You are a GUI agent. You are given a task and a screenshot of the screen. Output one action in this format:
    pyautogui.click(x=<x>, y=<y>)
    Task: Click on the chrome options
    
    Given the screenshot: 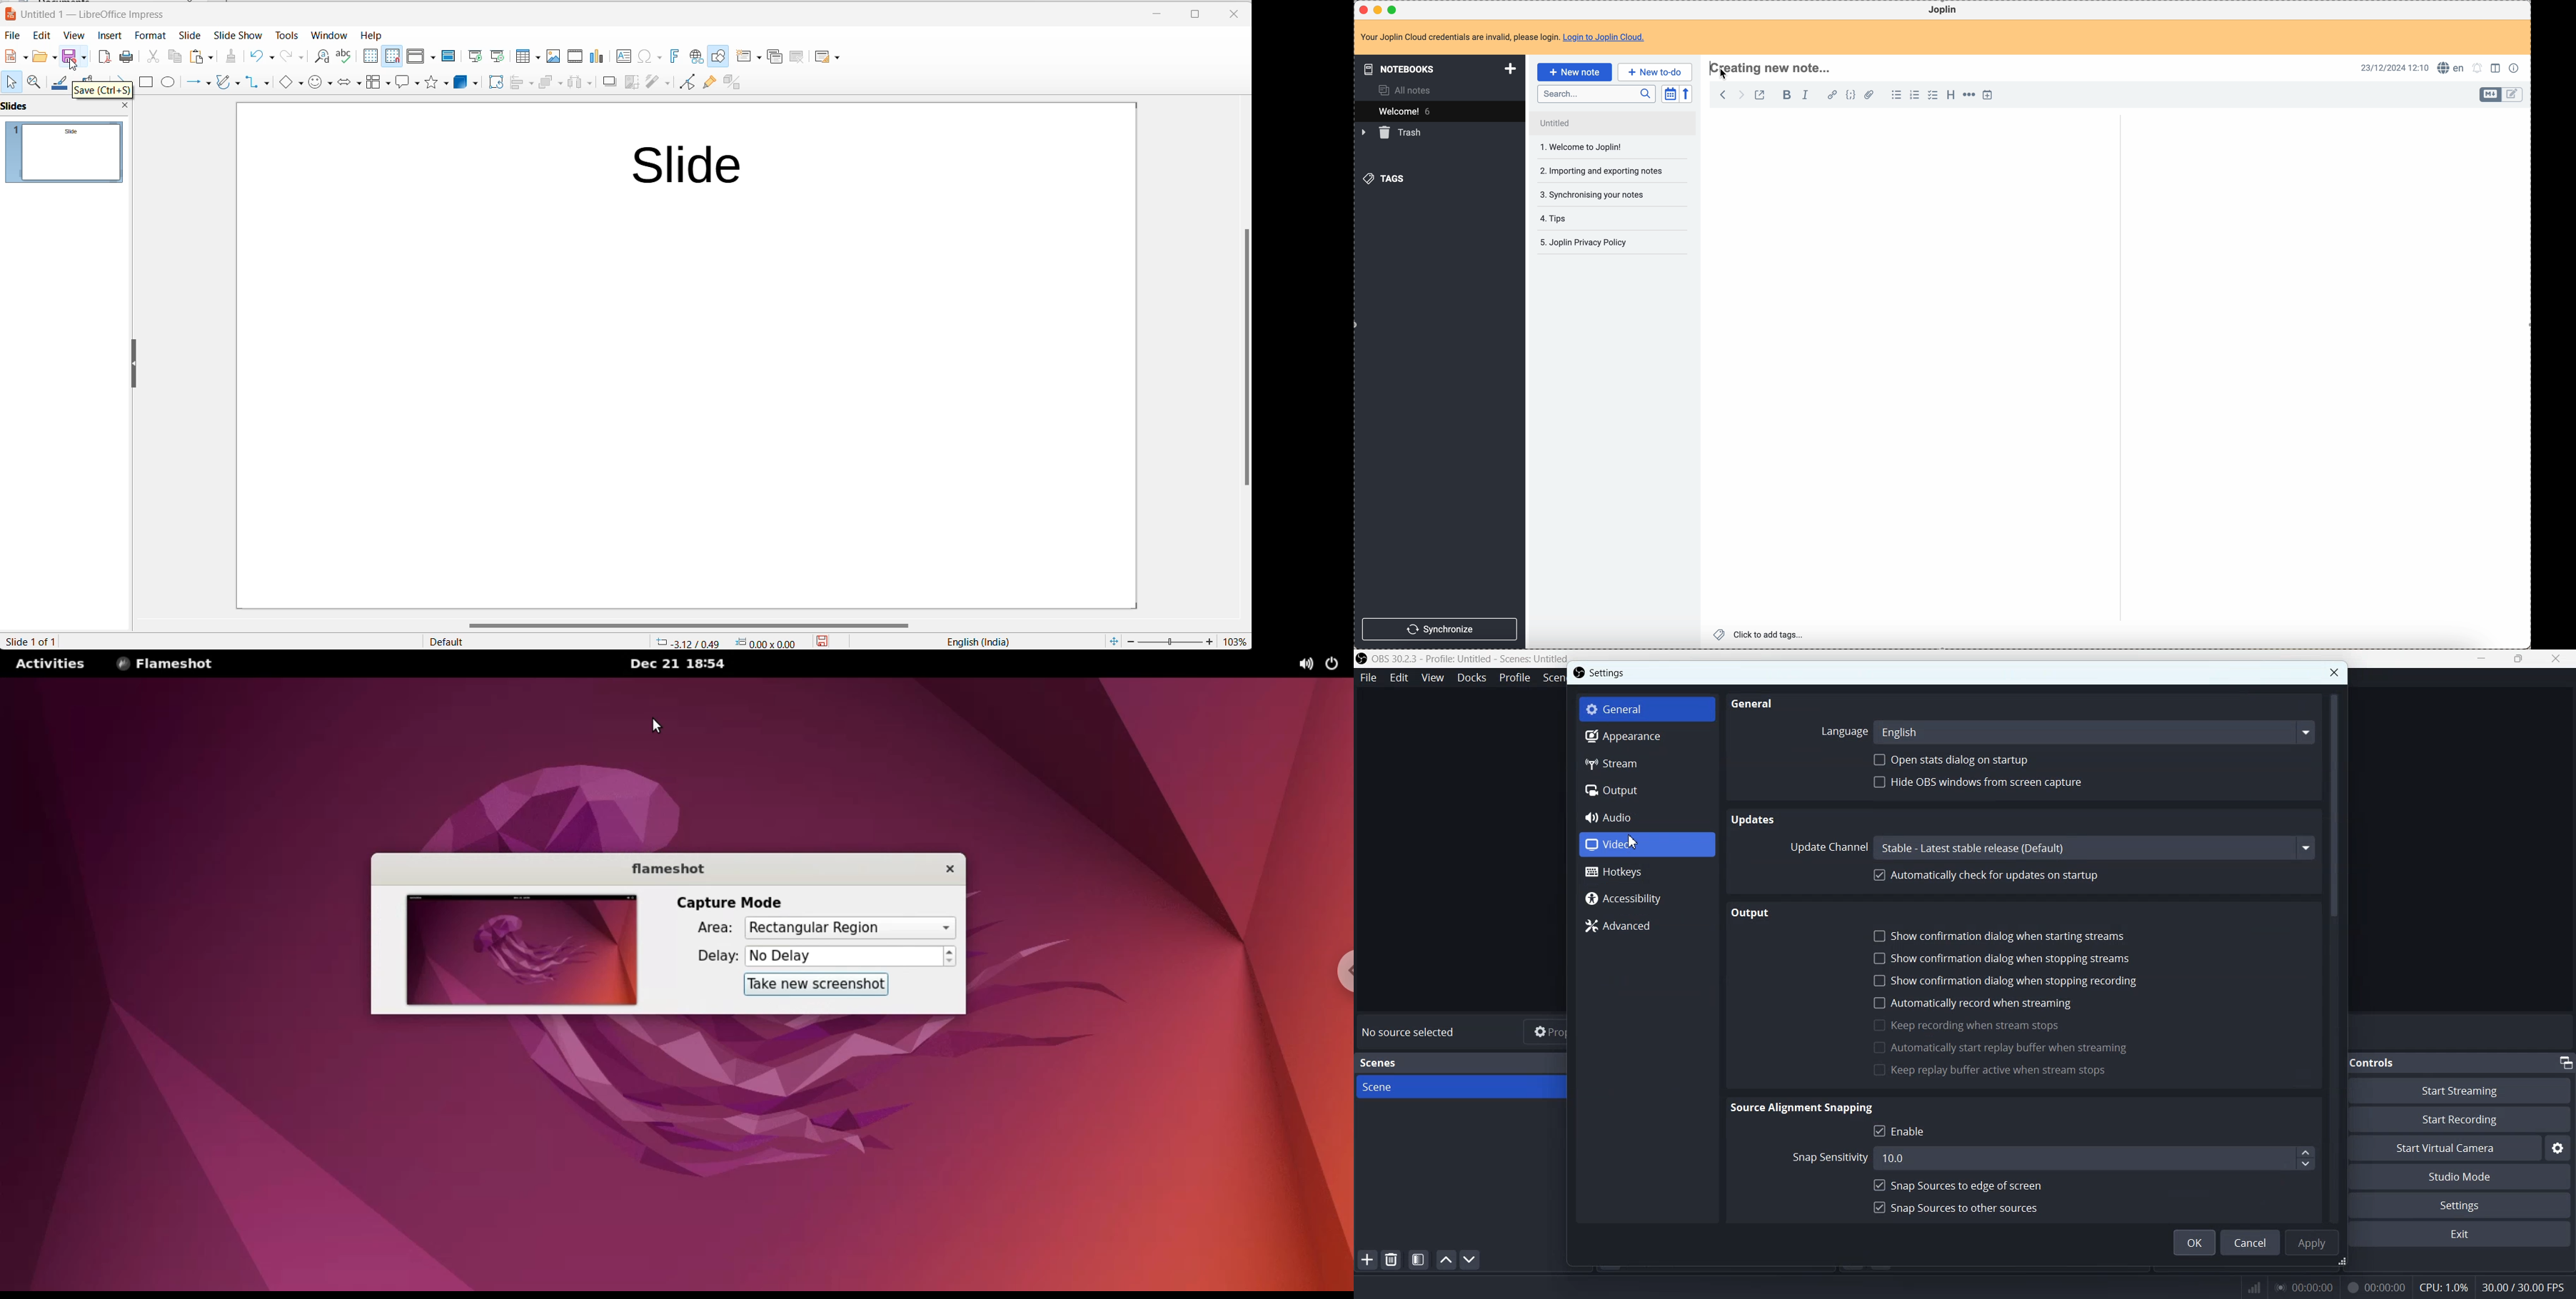 What is the action you would take?
    pyautogui.click(x=1338, y=971)
    